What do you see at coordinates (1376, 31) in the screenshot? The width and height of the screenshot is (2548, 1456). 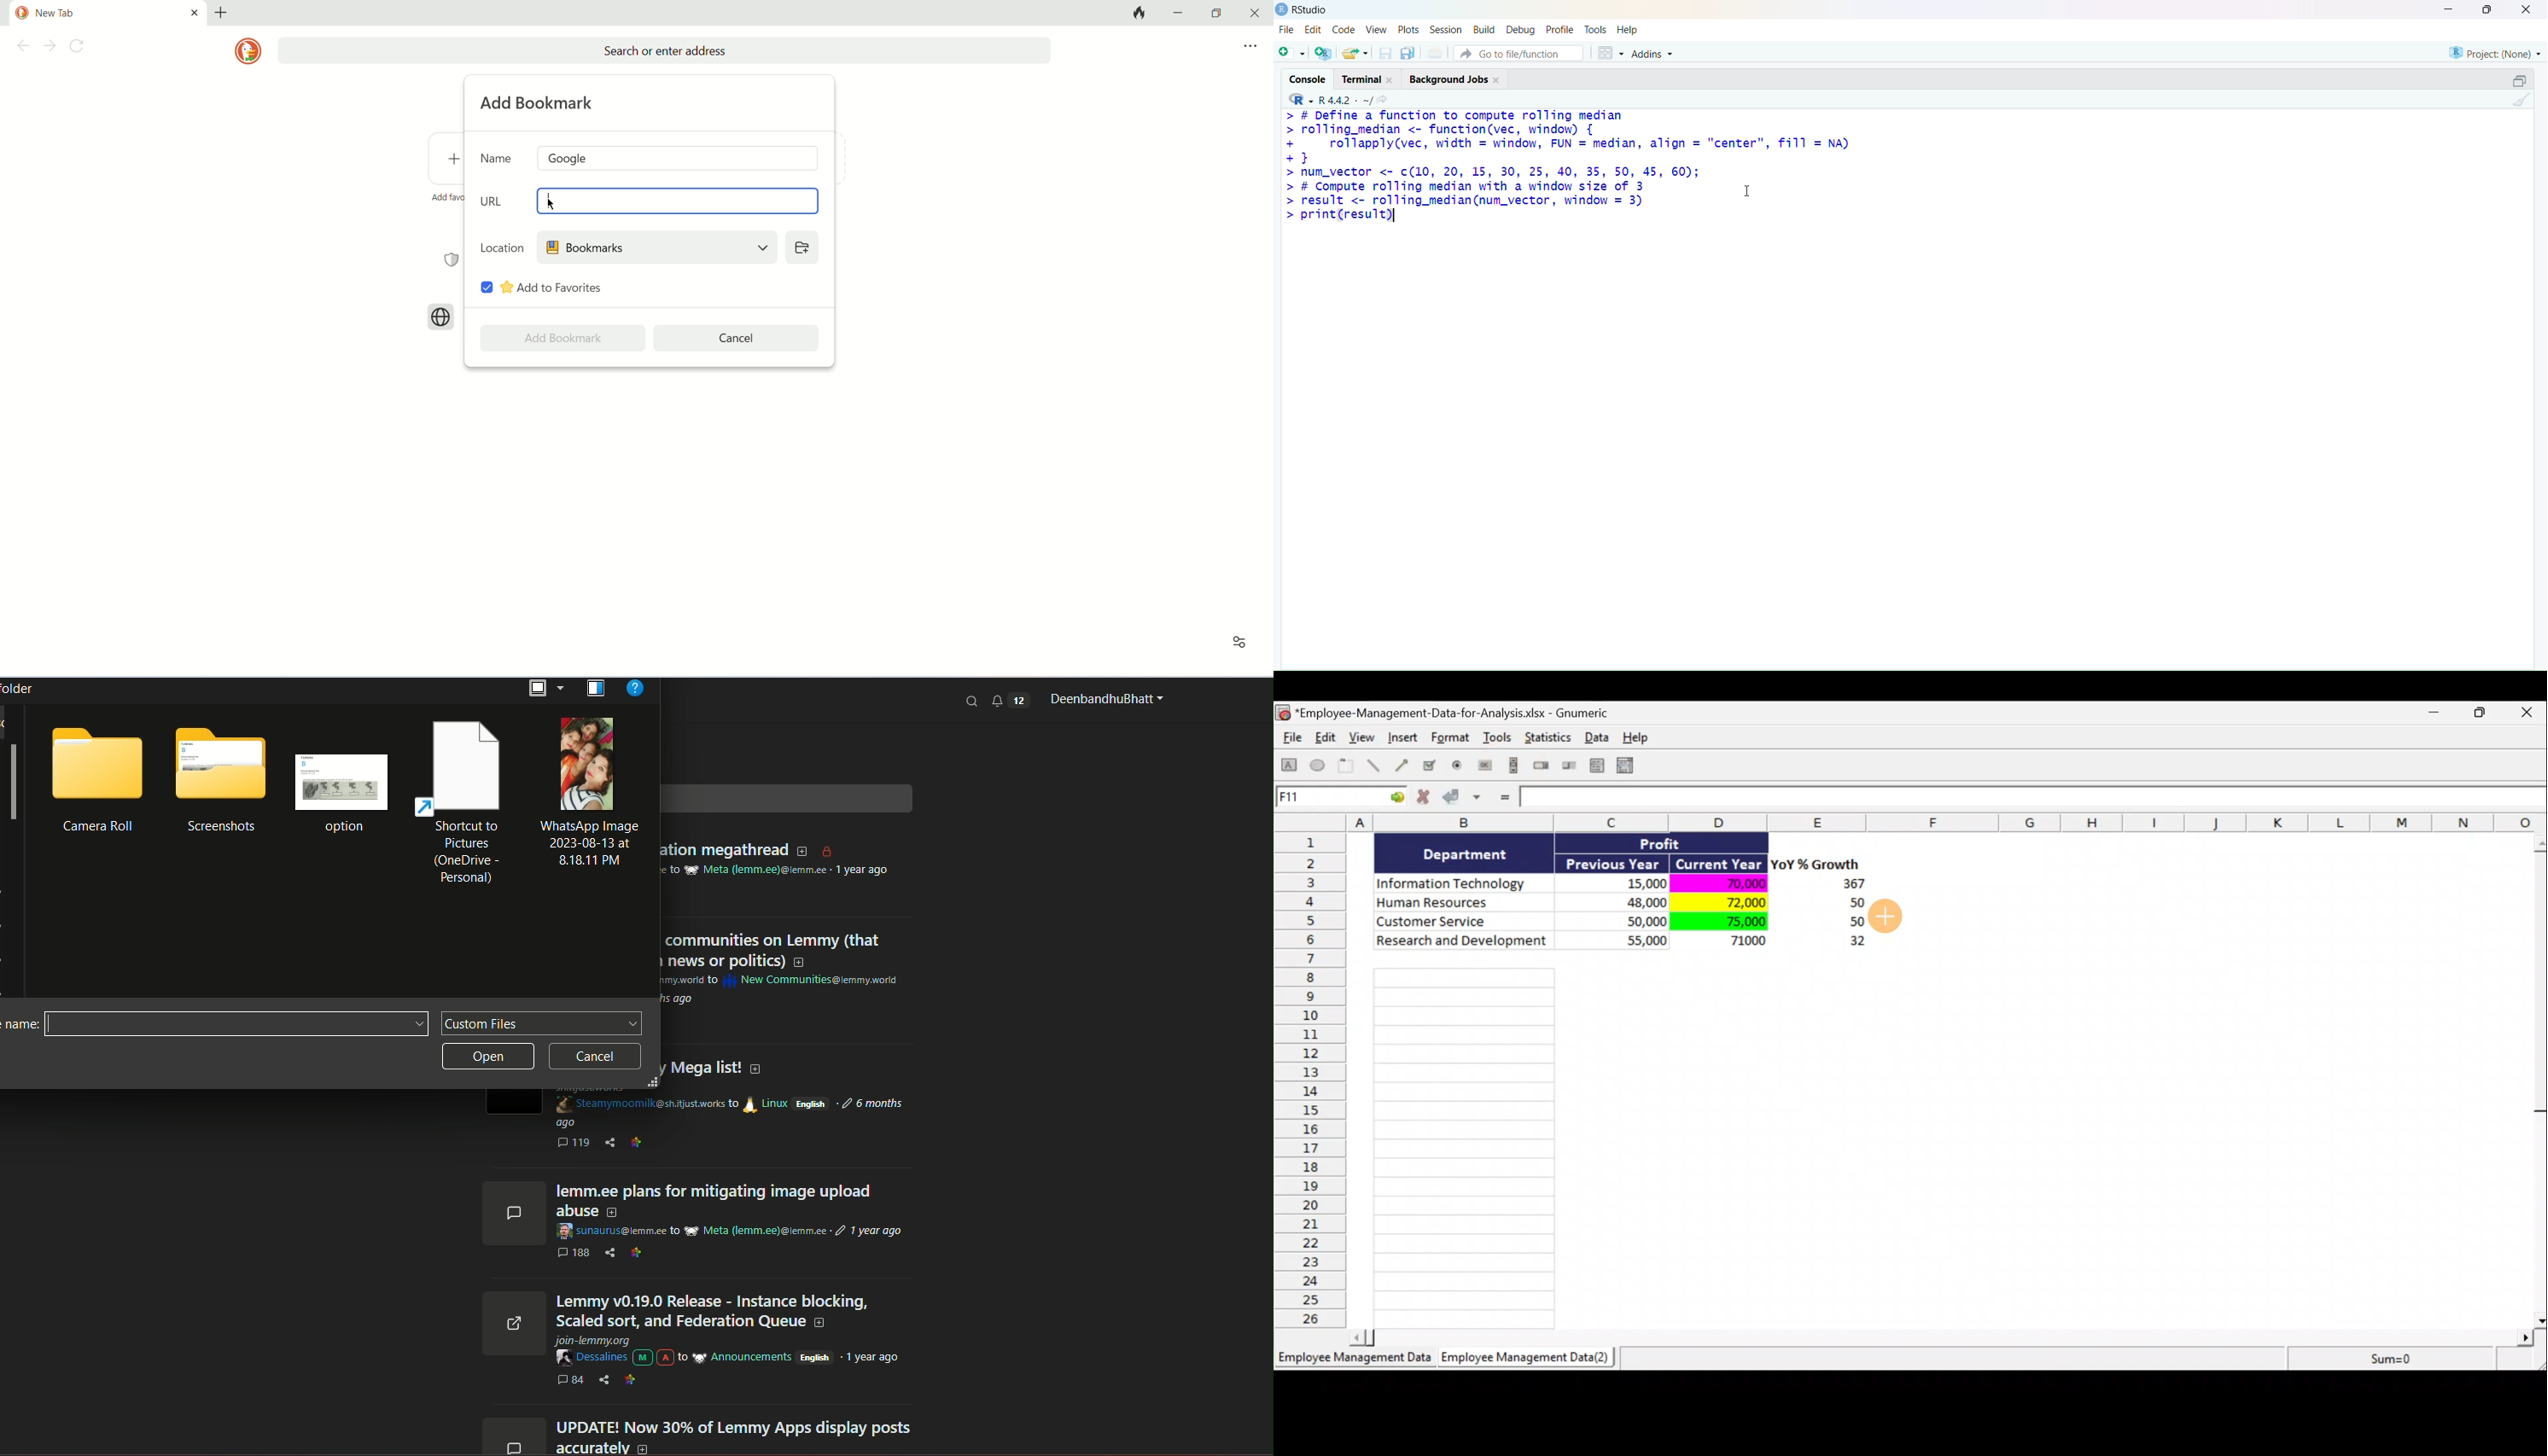 I see `view` at bounding box center [1376, 31].